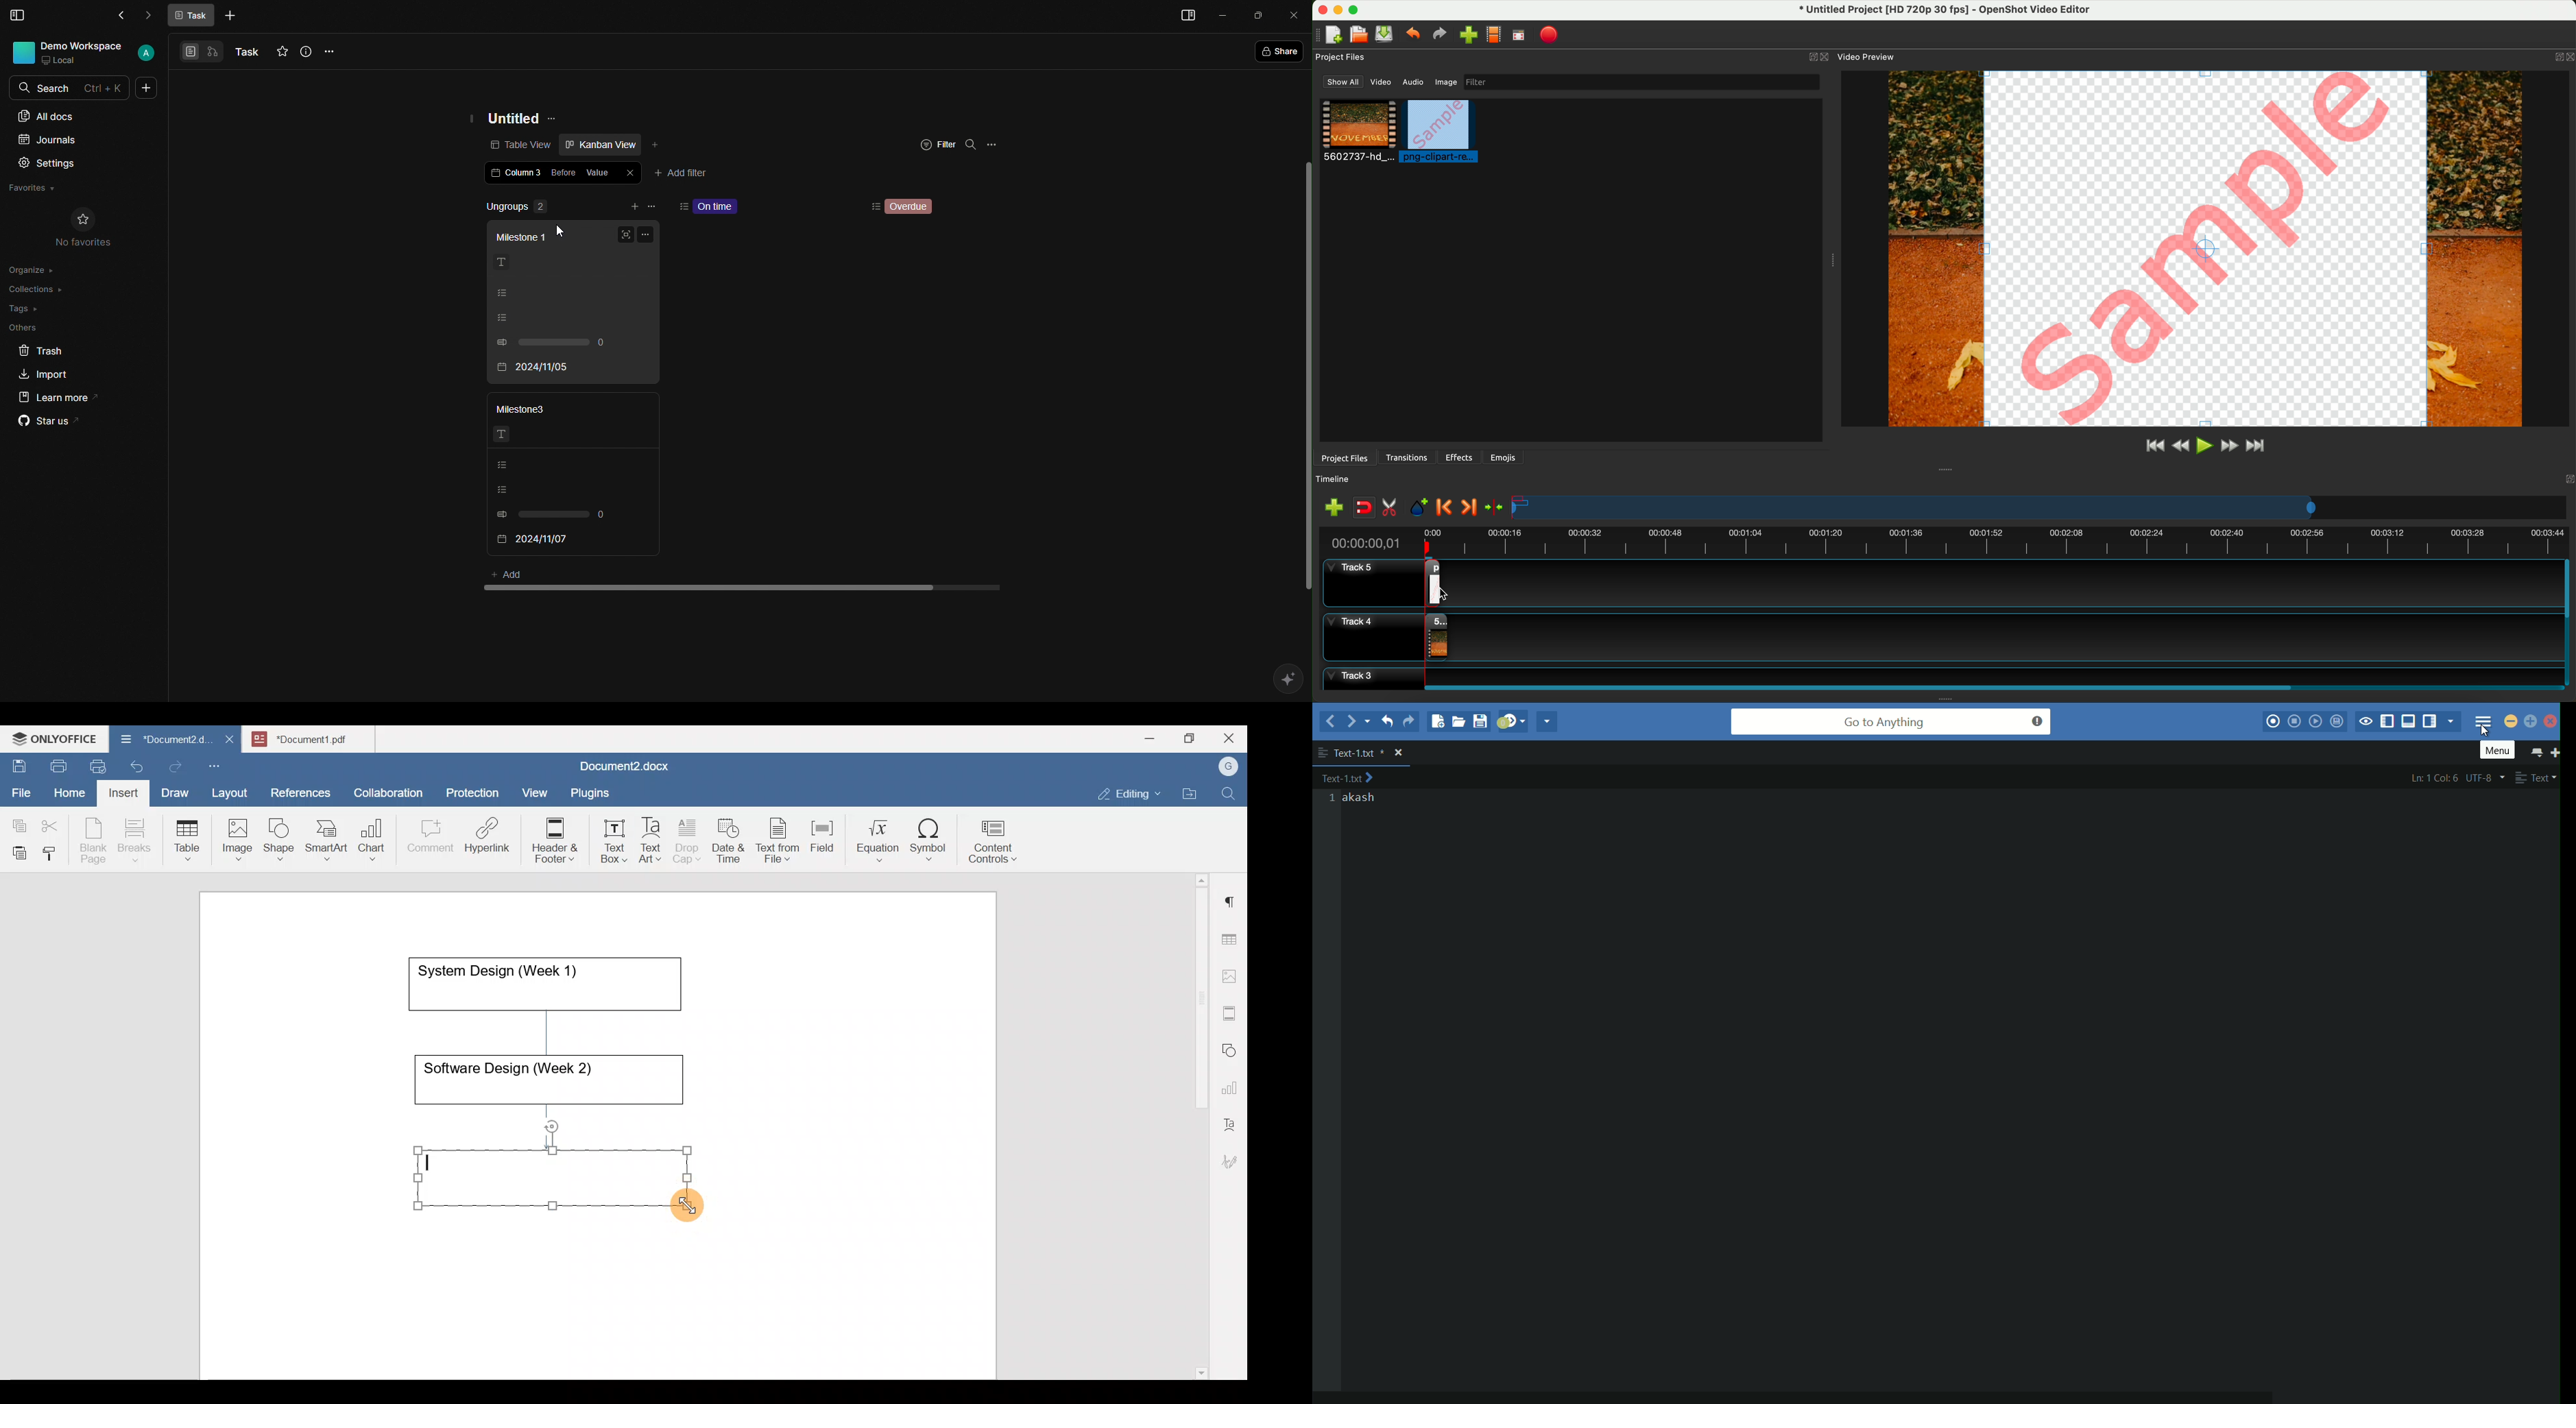  I want to click on Listing, so click(542, 489).